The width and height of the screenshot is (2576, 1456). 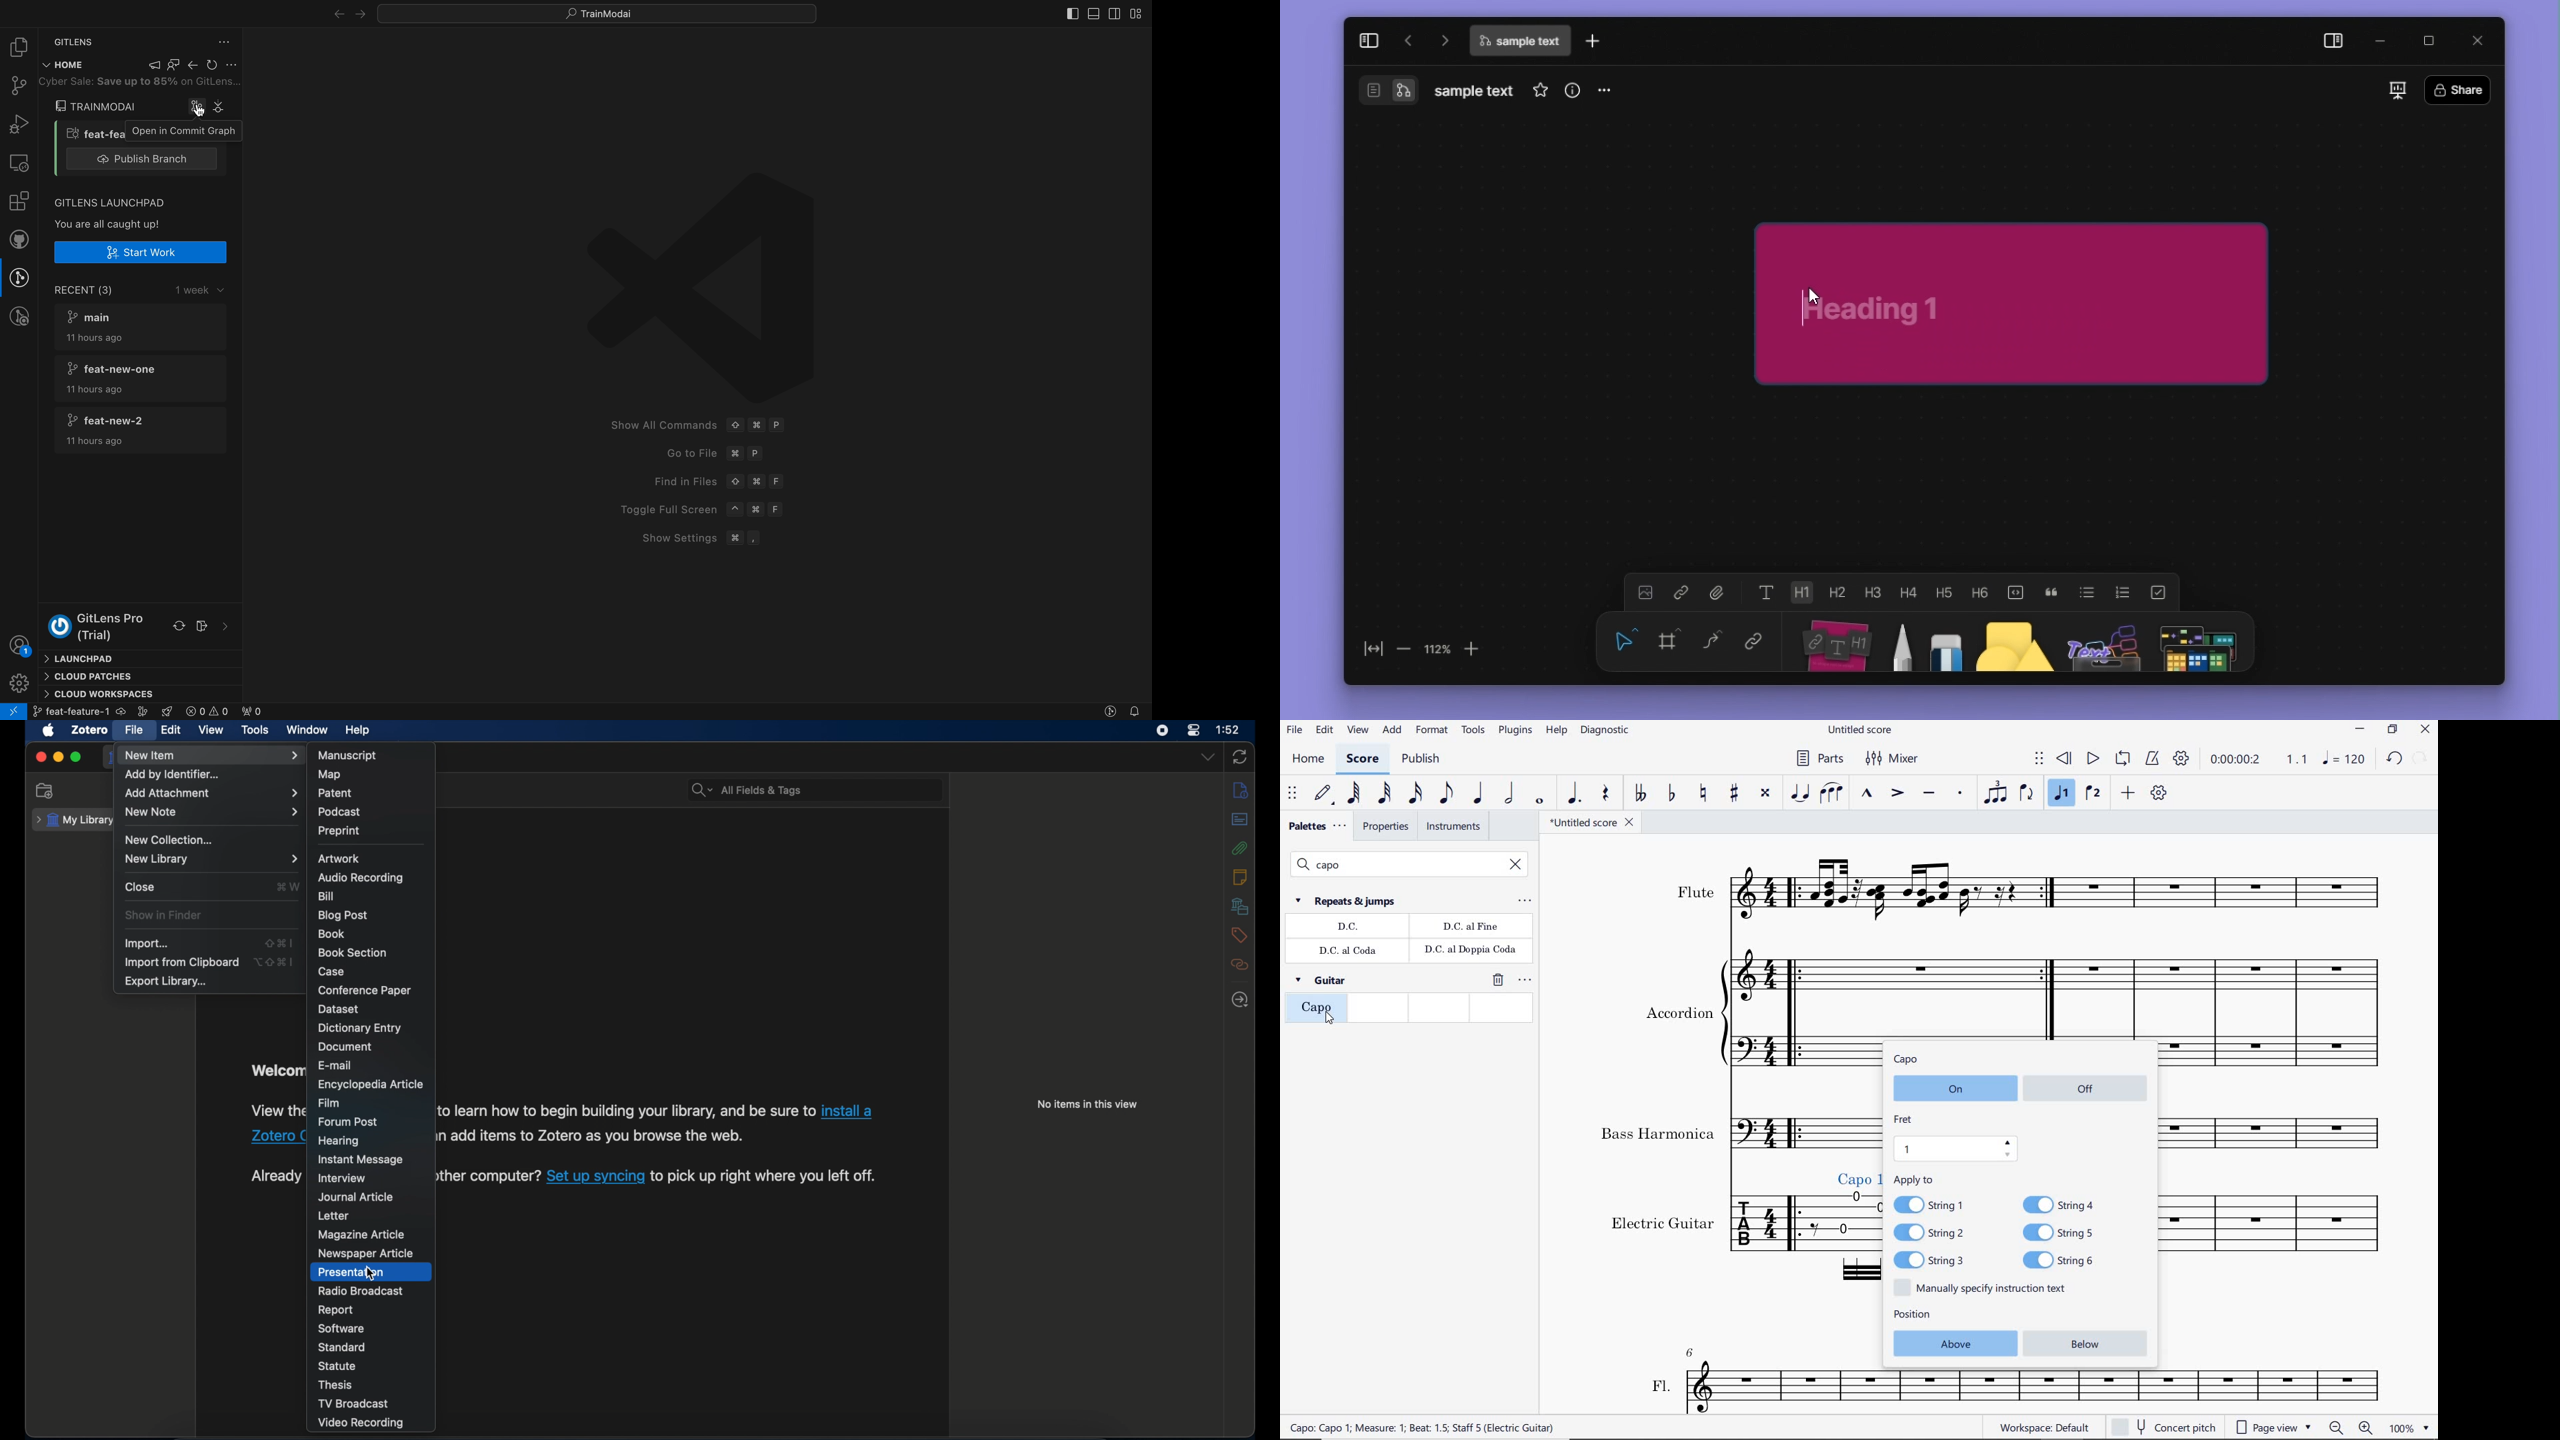 I want to click on podcast, so click(x=339, y=812).